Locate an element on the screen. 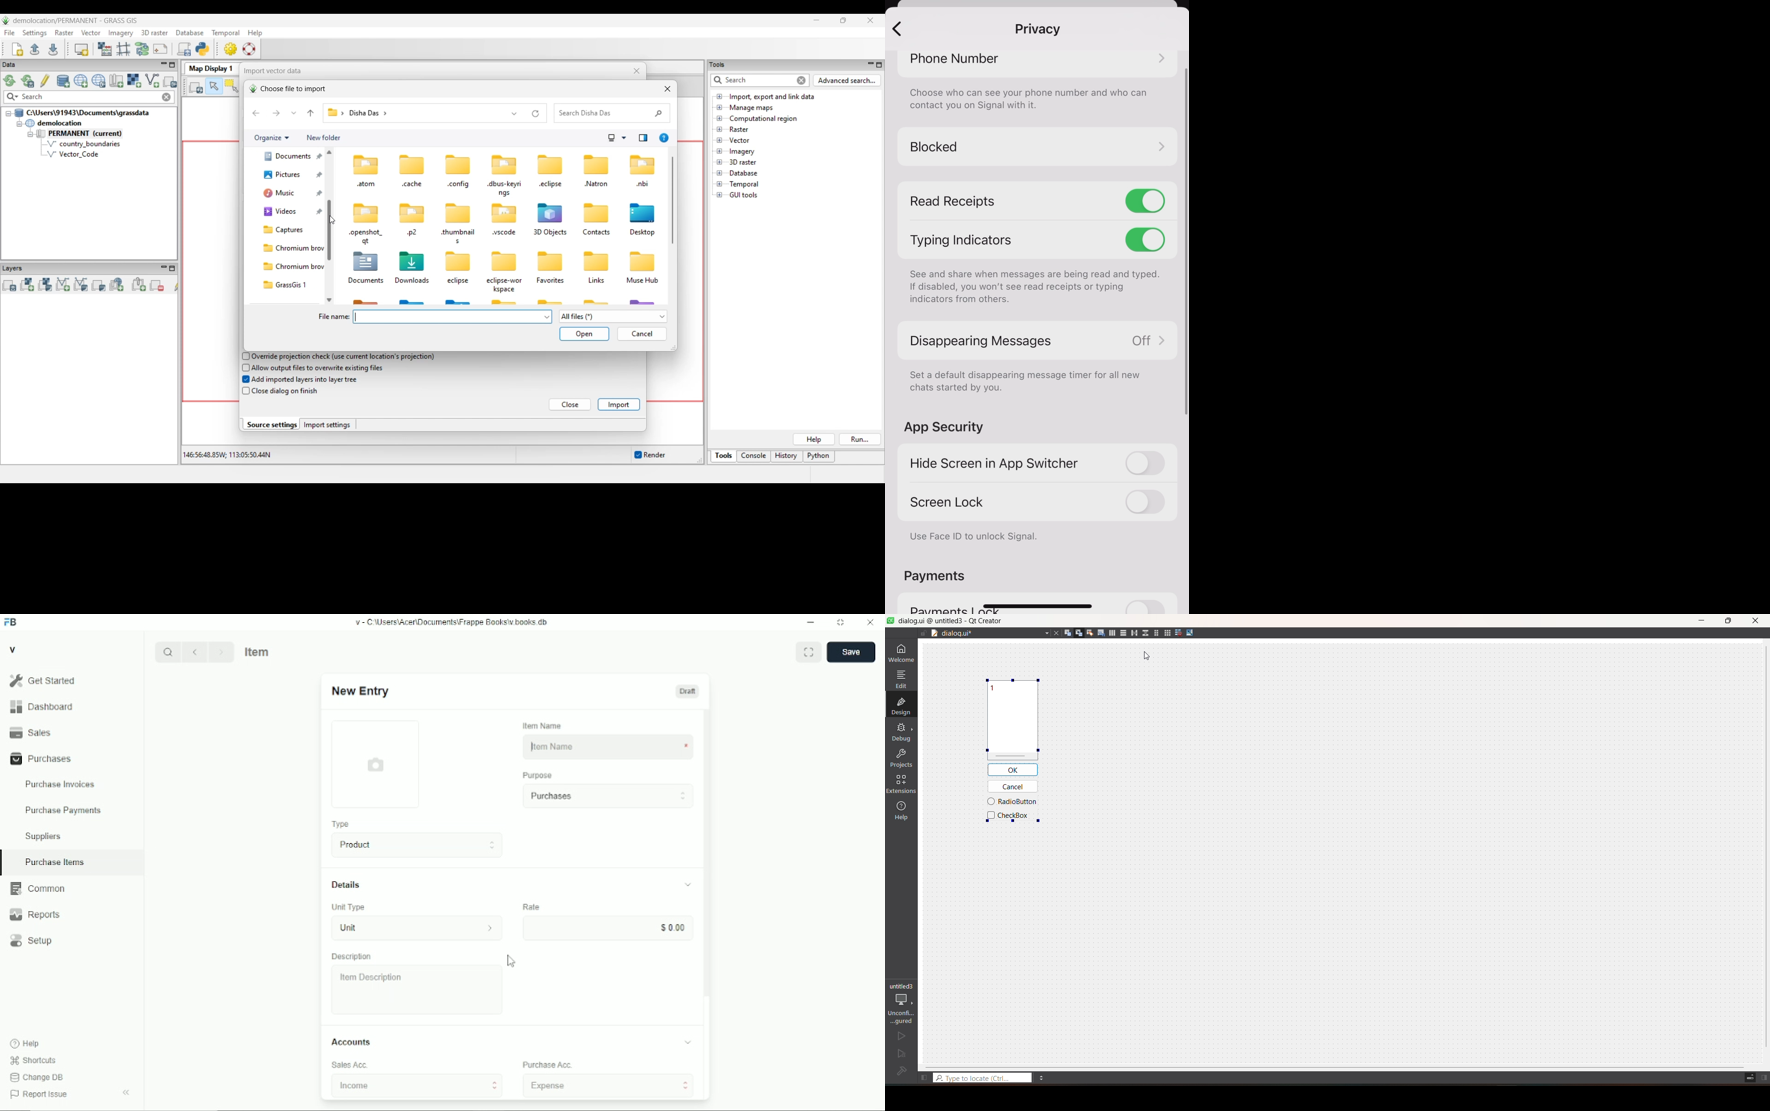 Image resolution: width=1792 pixels, height=1120 pixels. reports is located at coordinates (34, 915).